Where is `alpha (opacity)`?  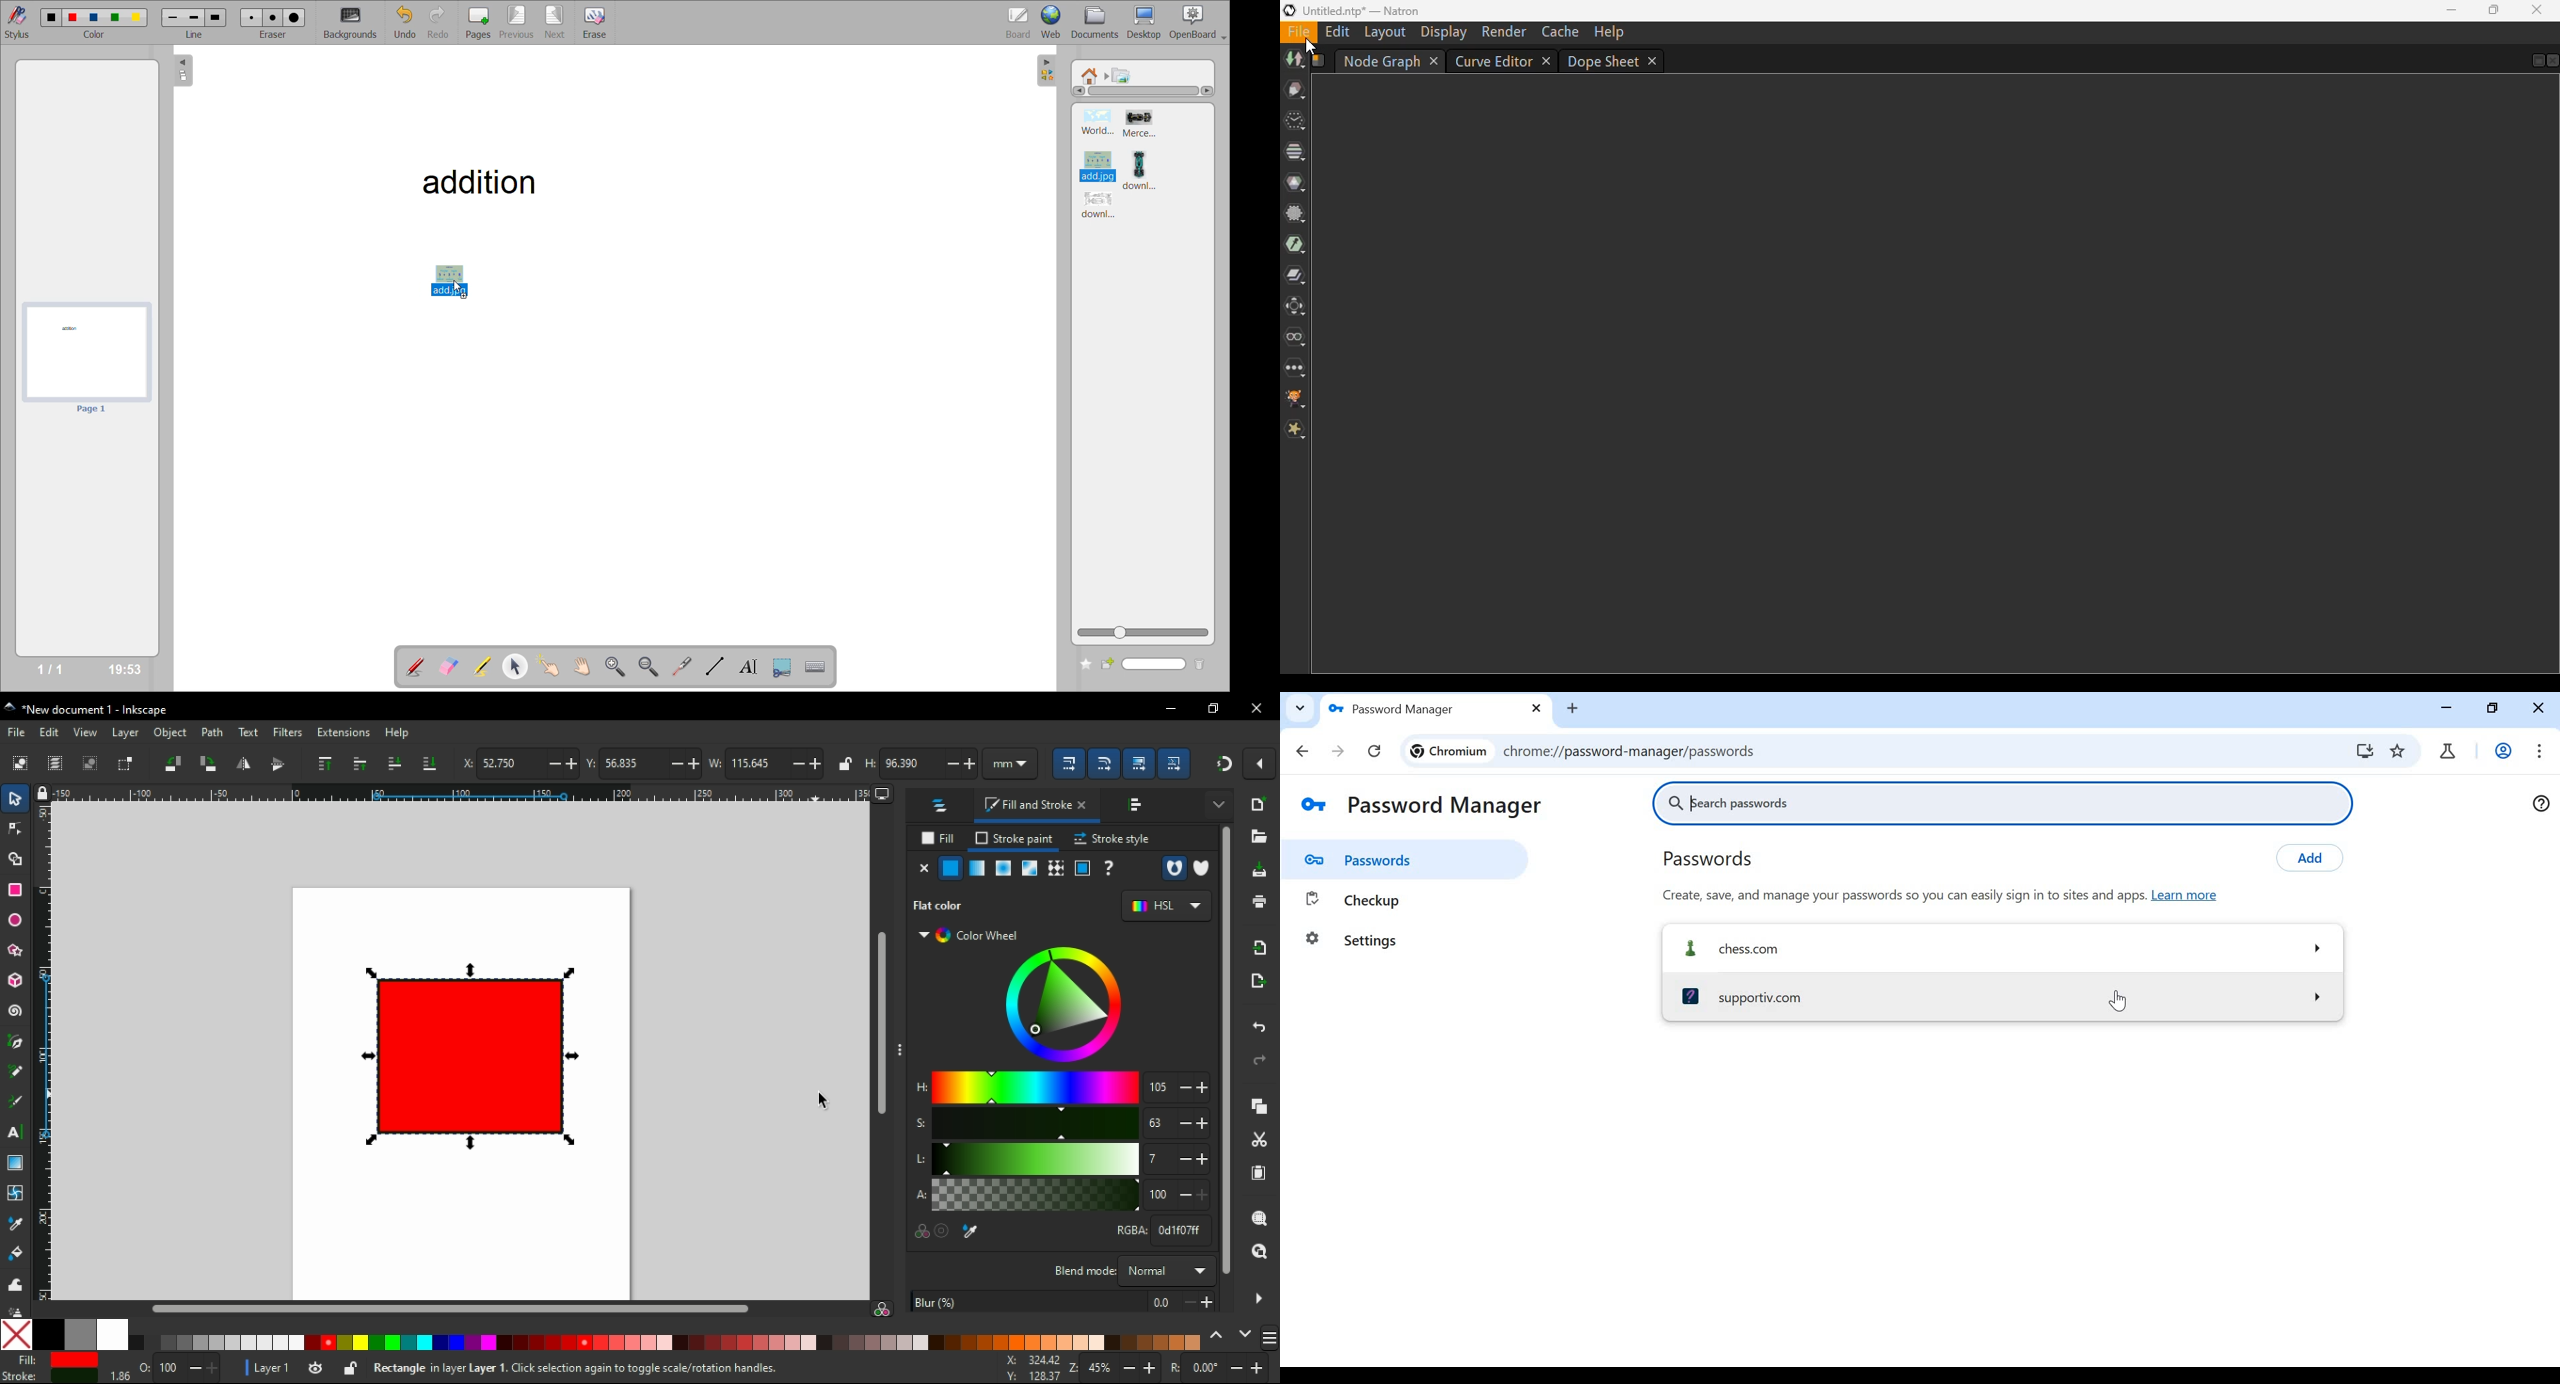 alpha (opacity) is located at coordinates (1035, 1195).